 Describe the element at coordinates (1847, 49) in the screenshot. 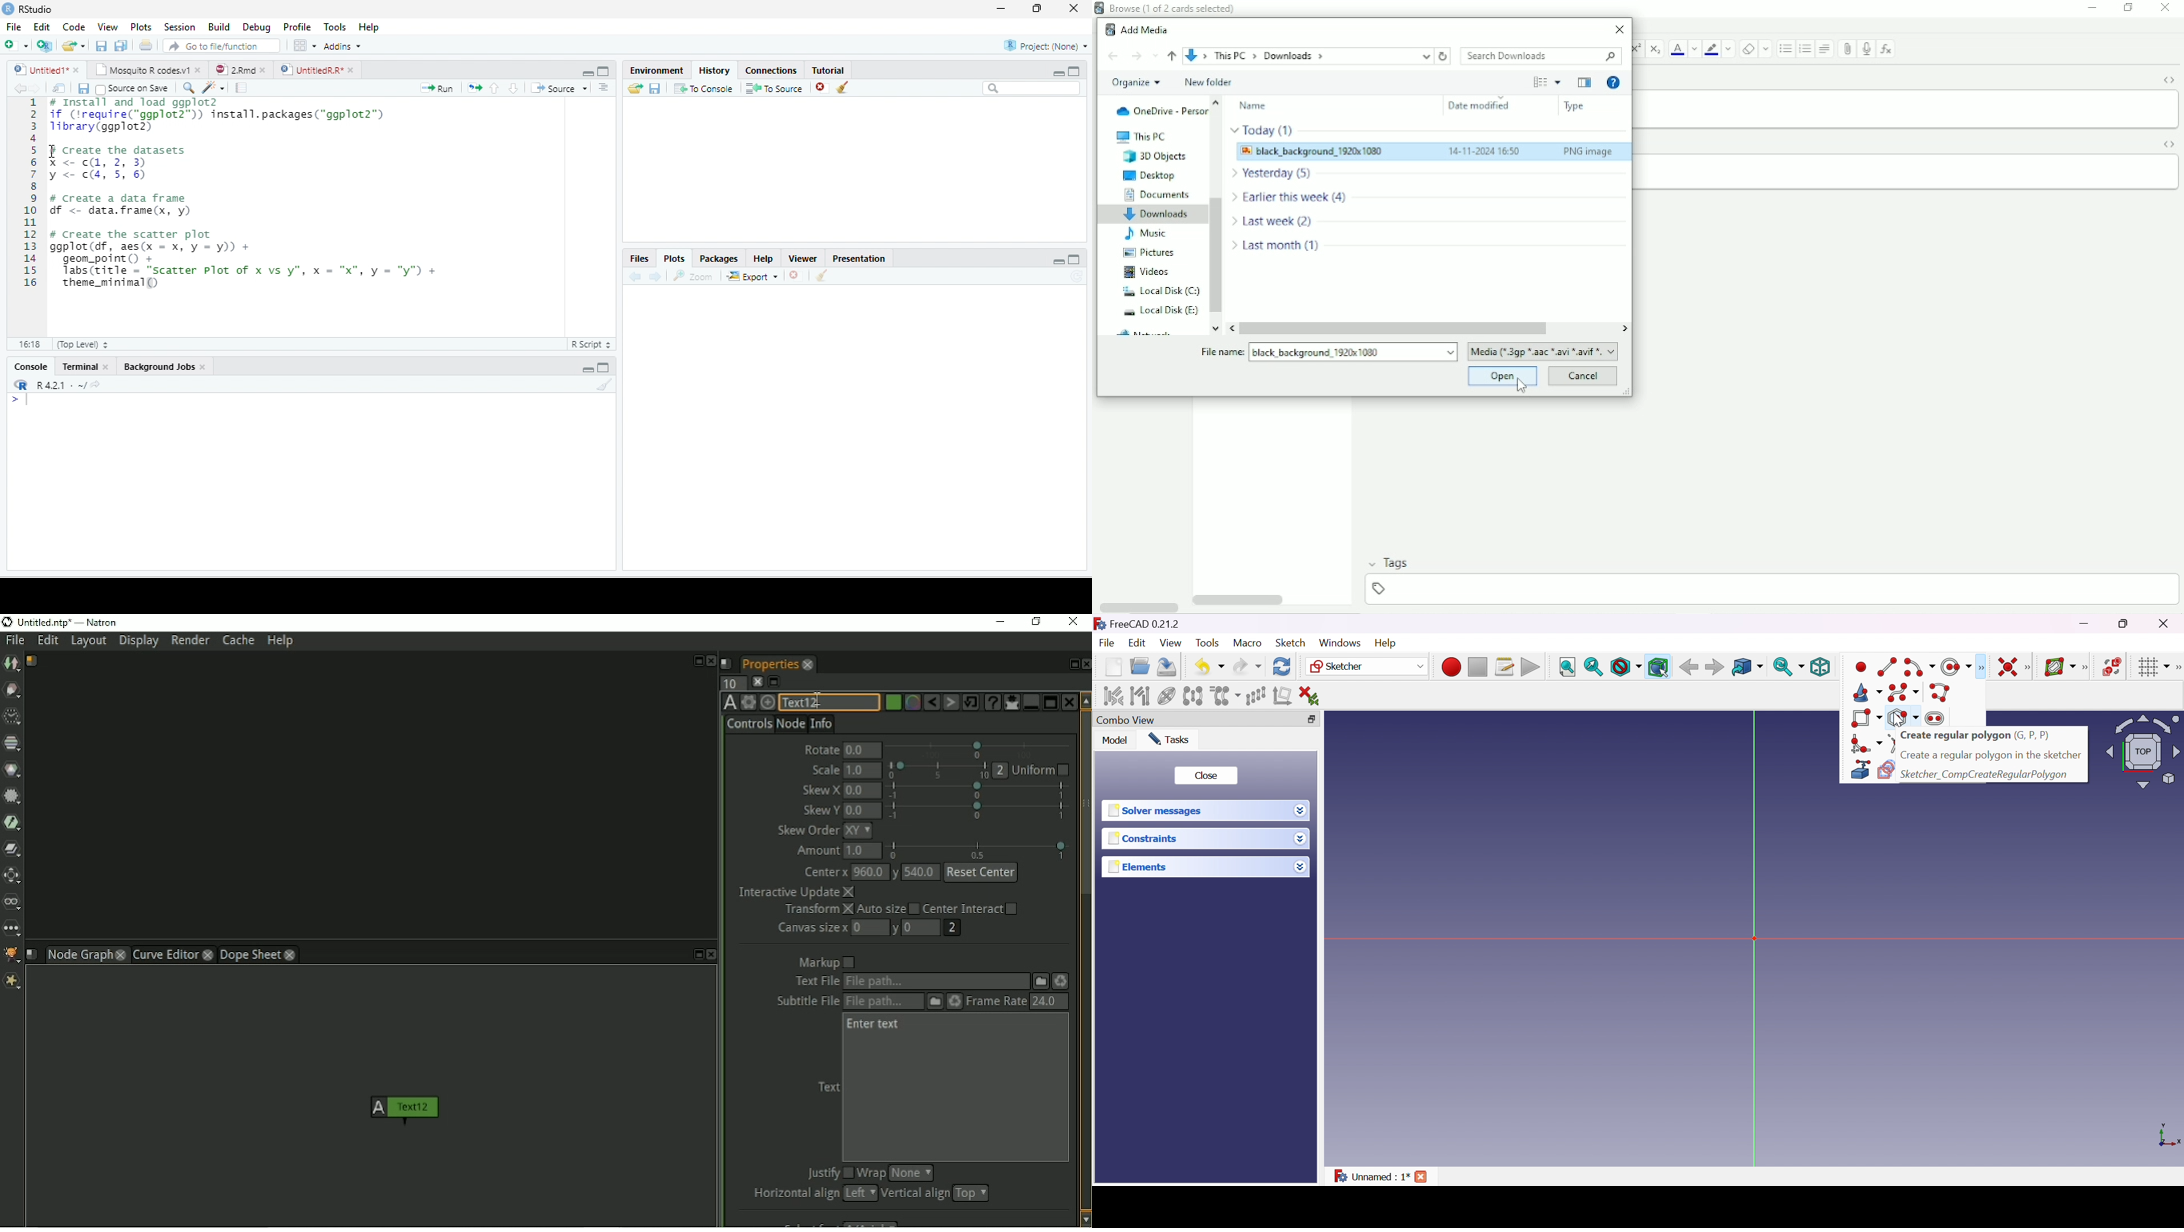

I see `Attach pictures/audio/video` at that location.